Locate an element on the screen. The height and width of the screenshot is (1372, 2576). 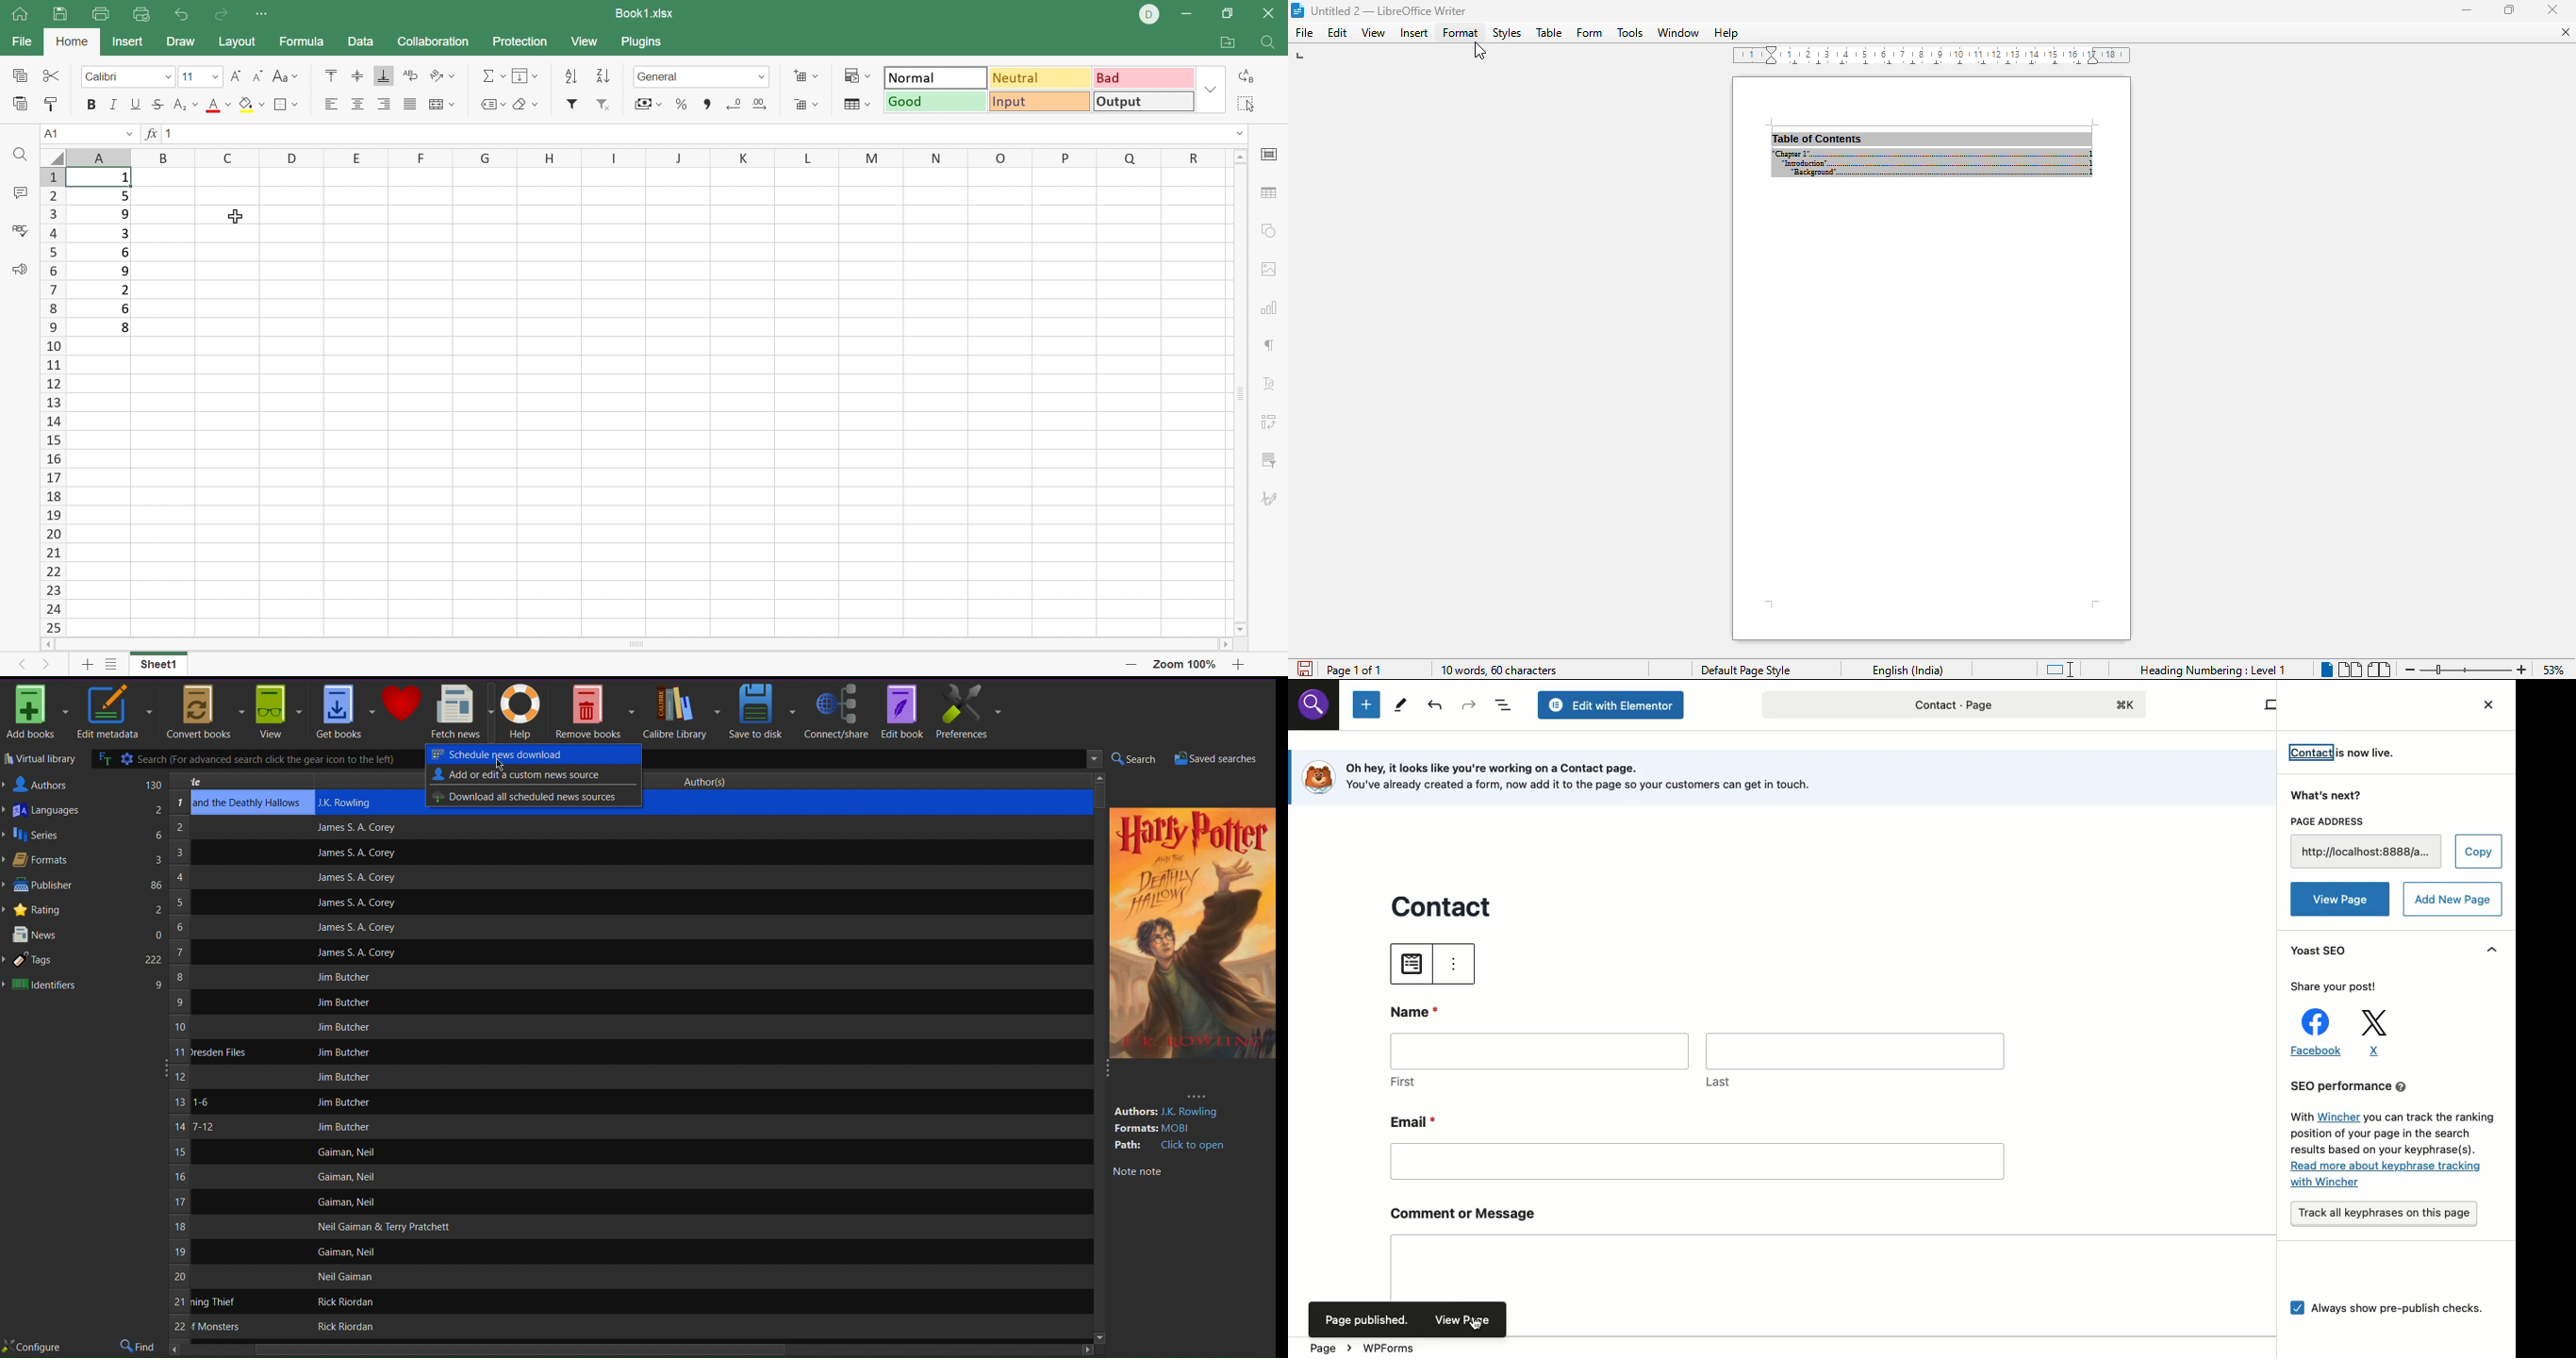
Scroll Bar is located at coordinates (641, 645).